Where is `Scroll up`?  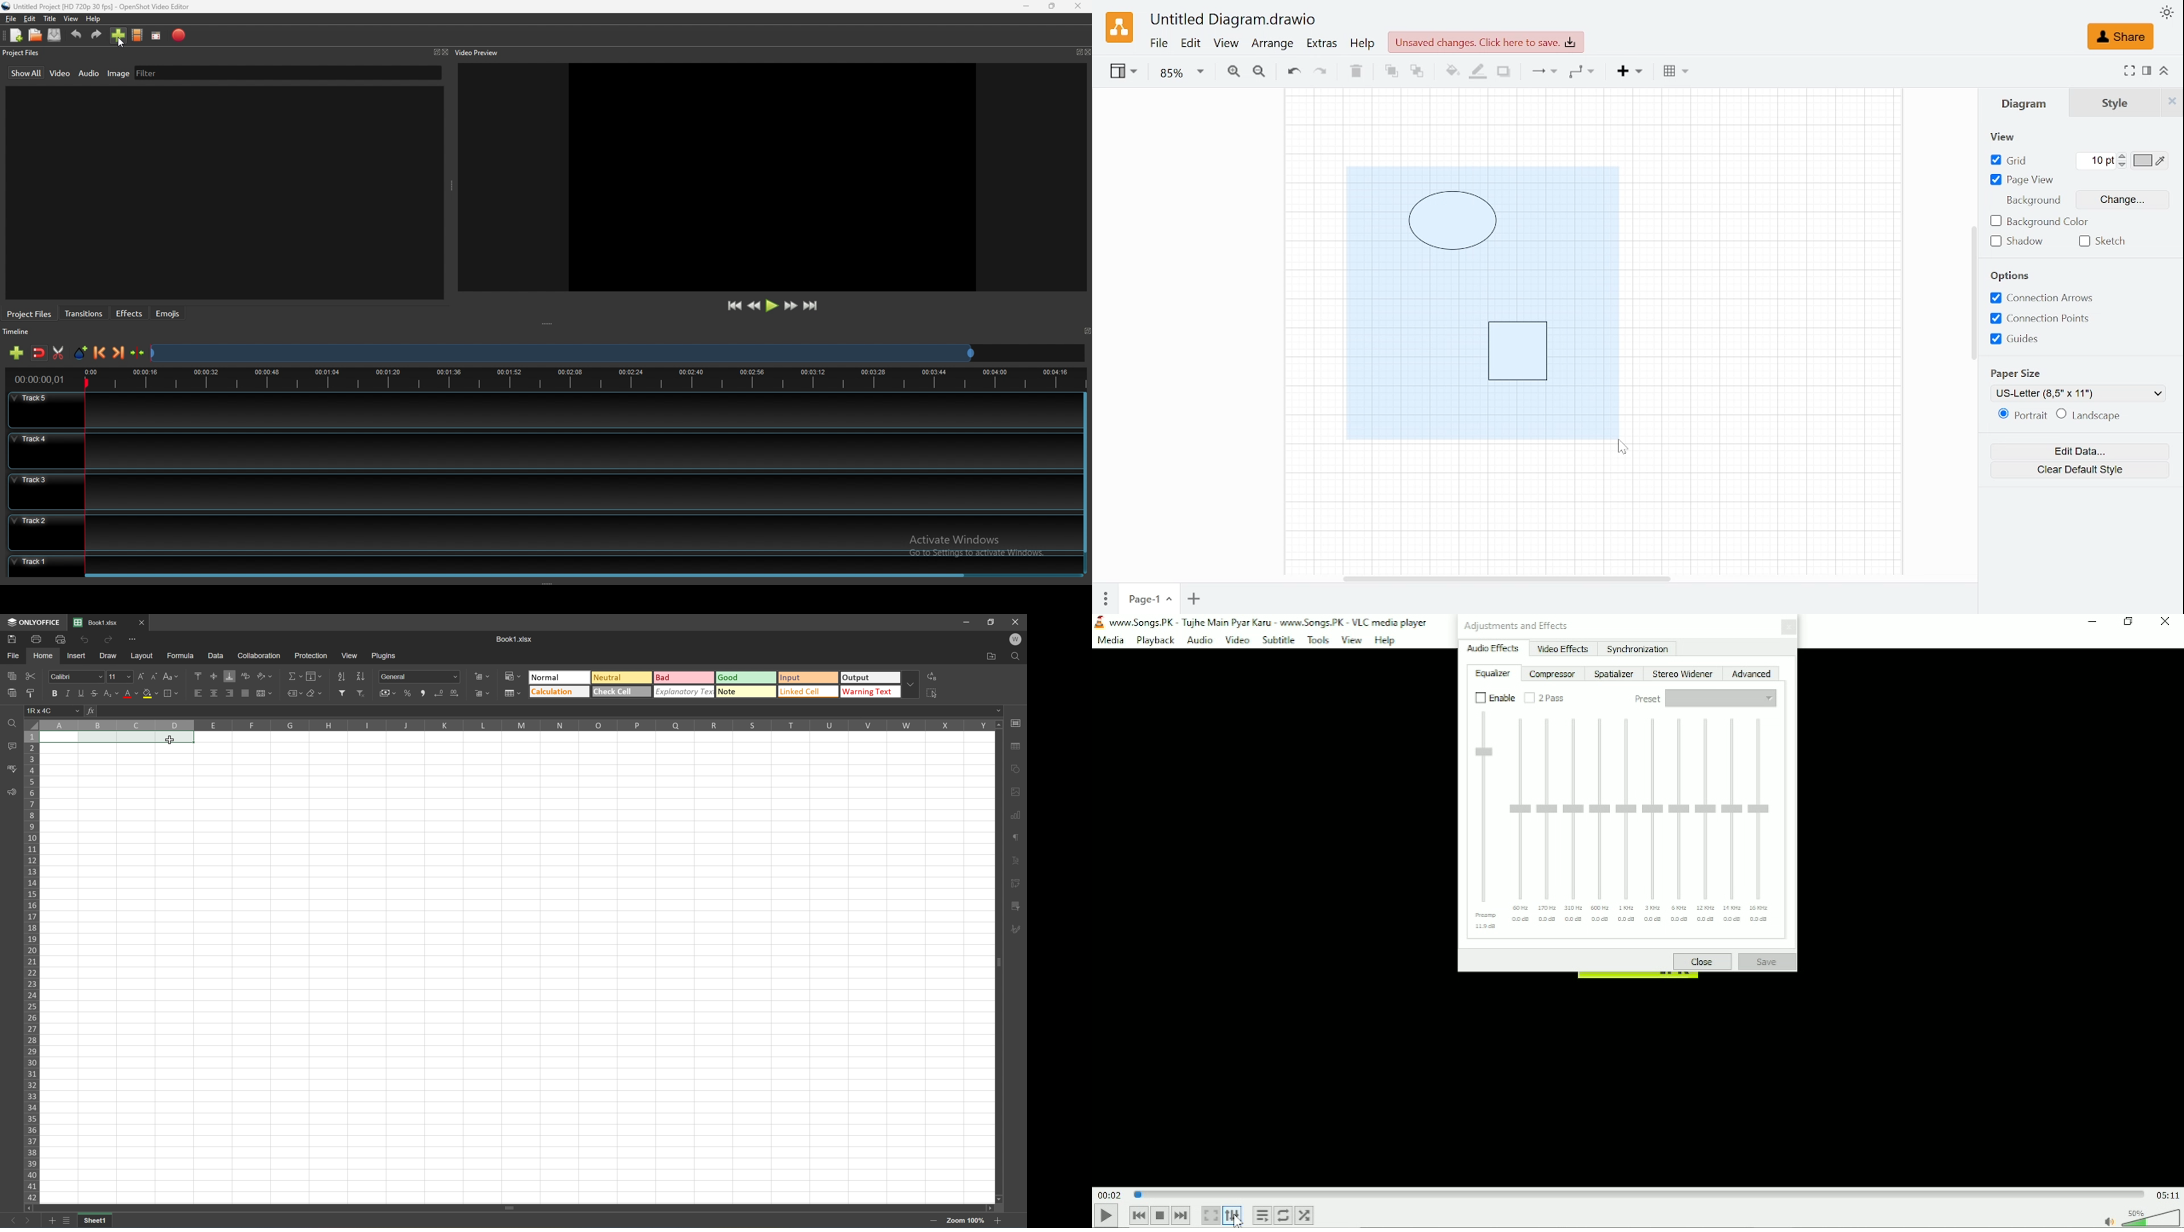
Scroll up is located at coordinates (999, 726).